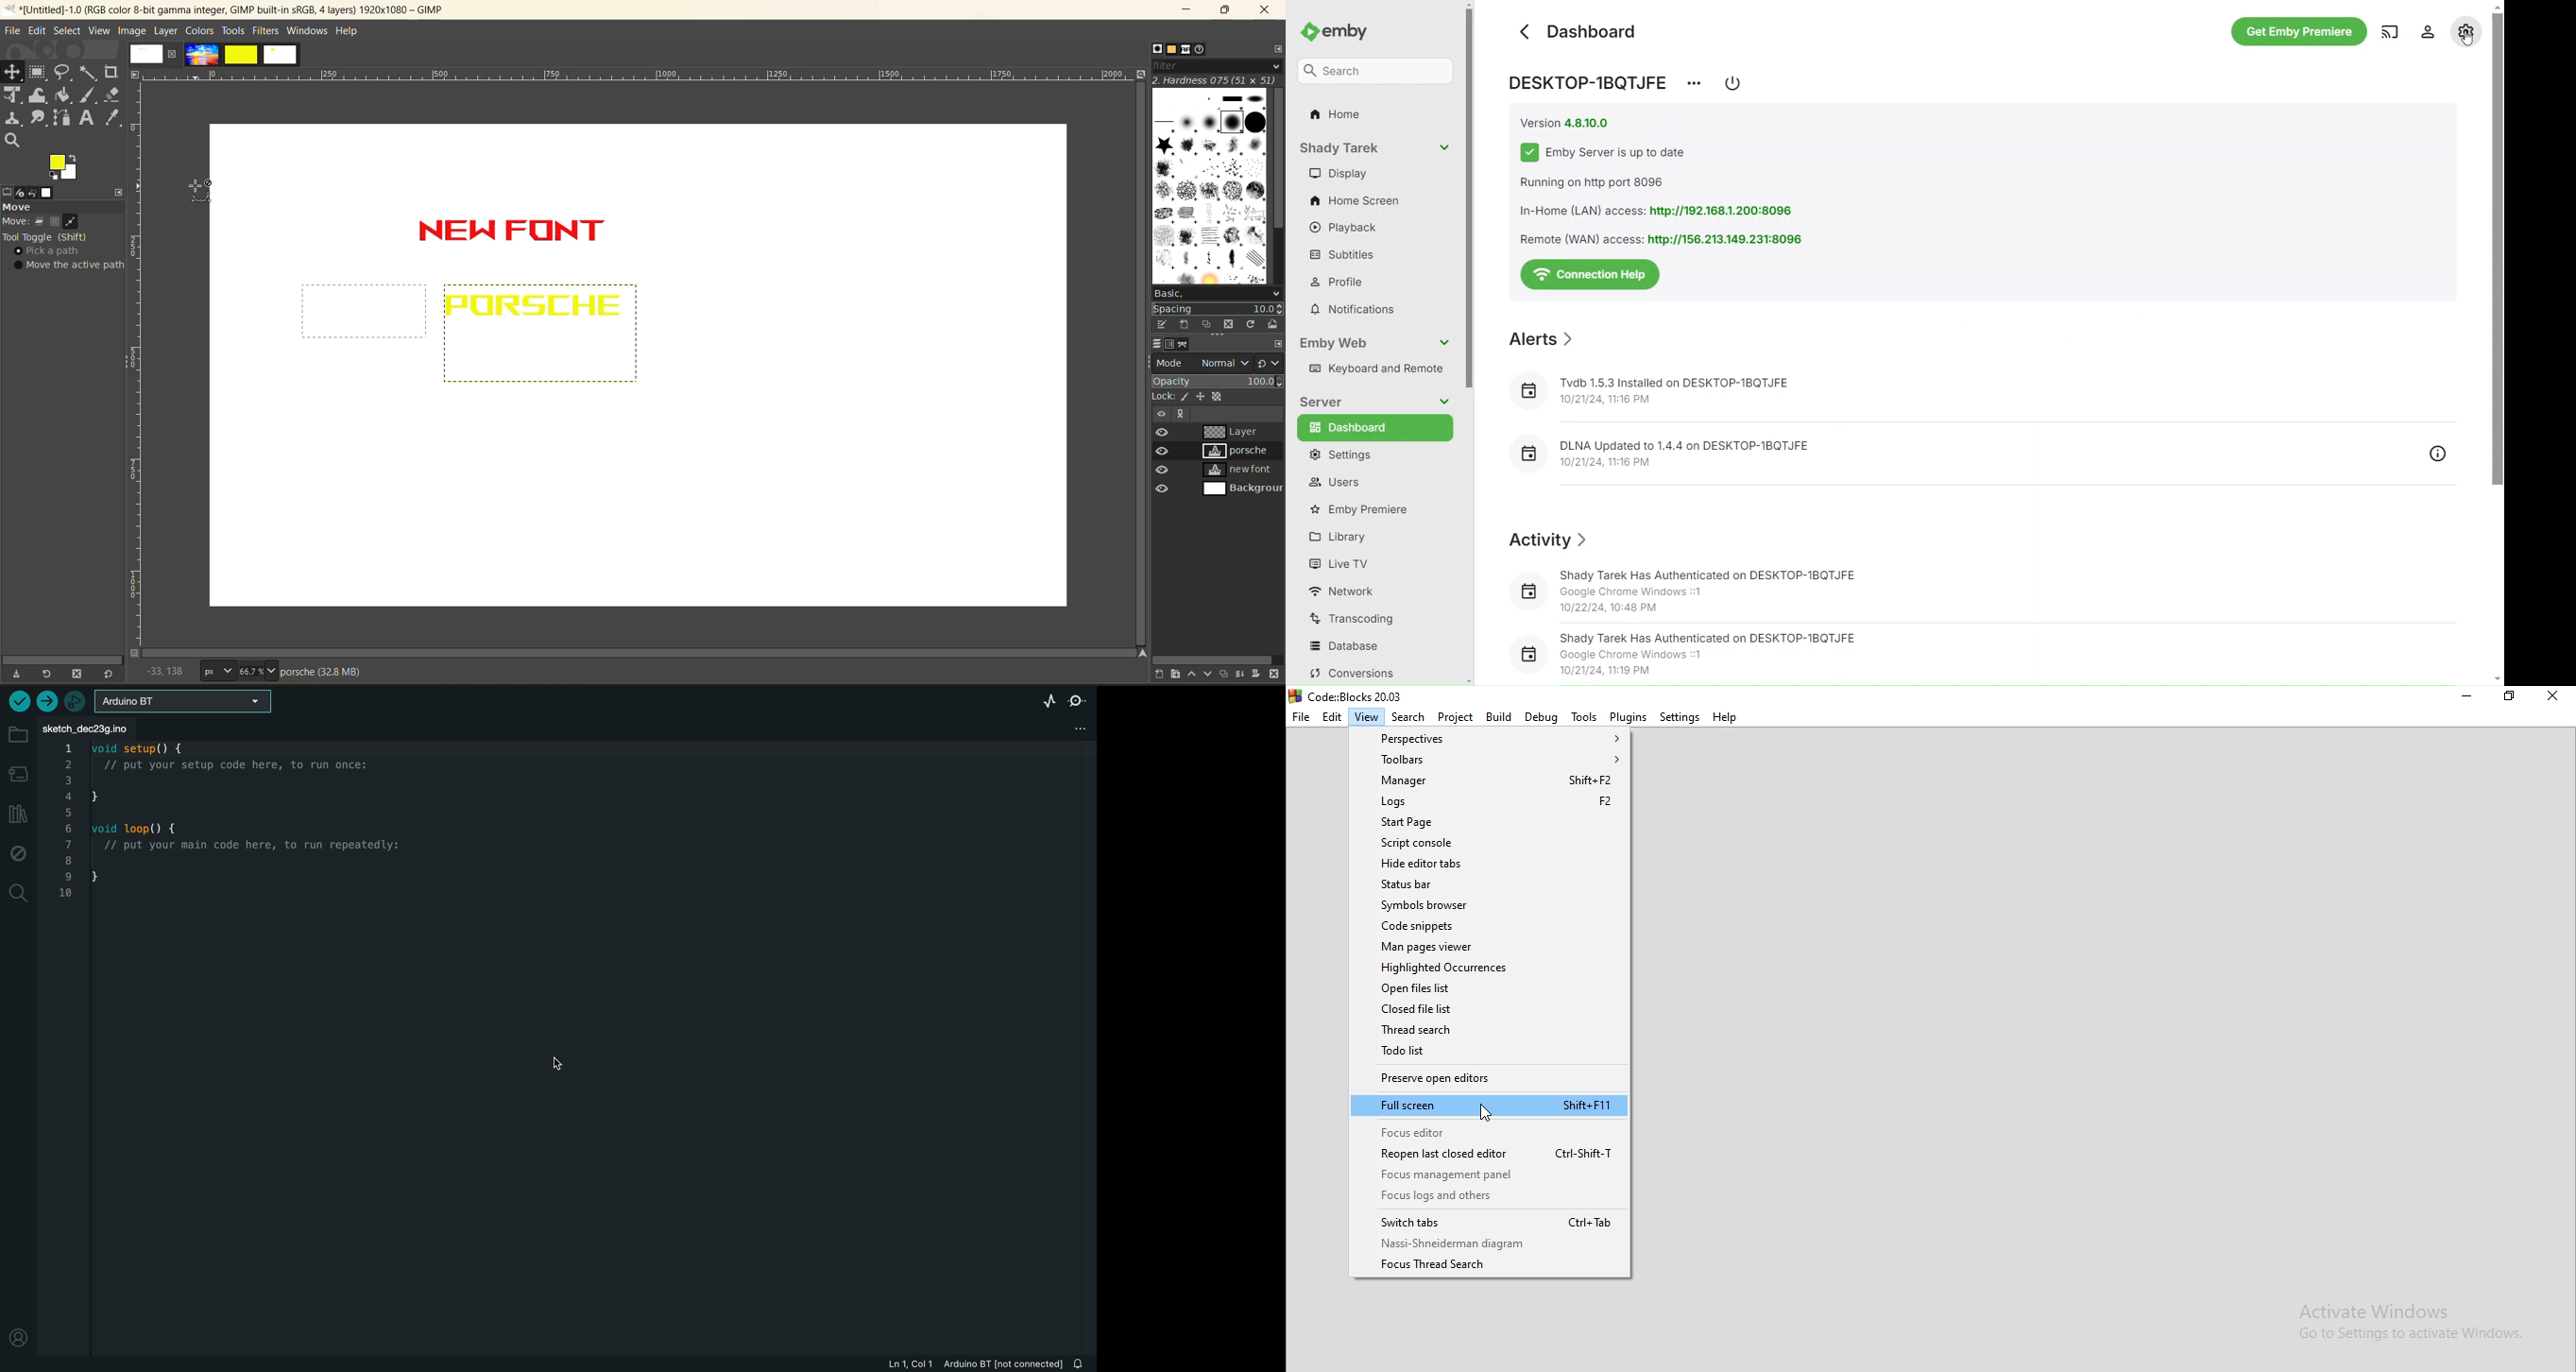 Image resolution: width=2576 pixels, height=1372 pixels. I want to click on document history, so click(1208, 48).